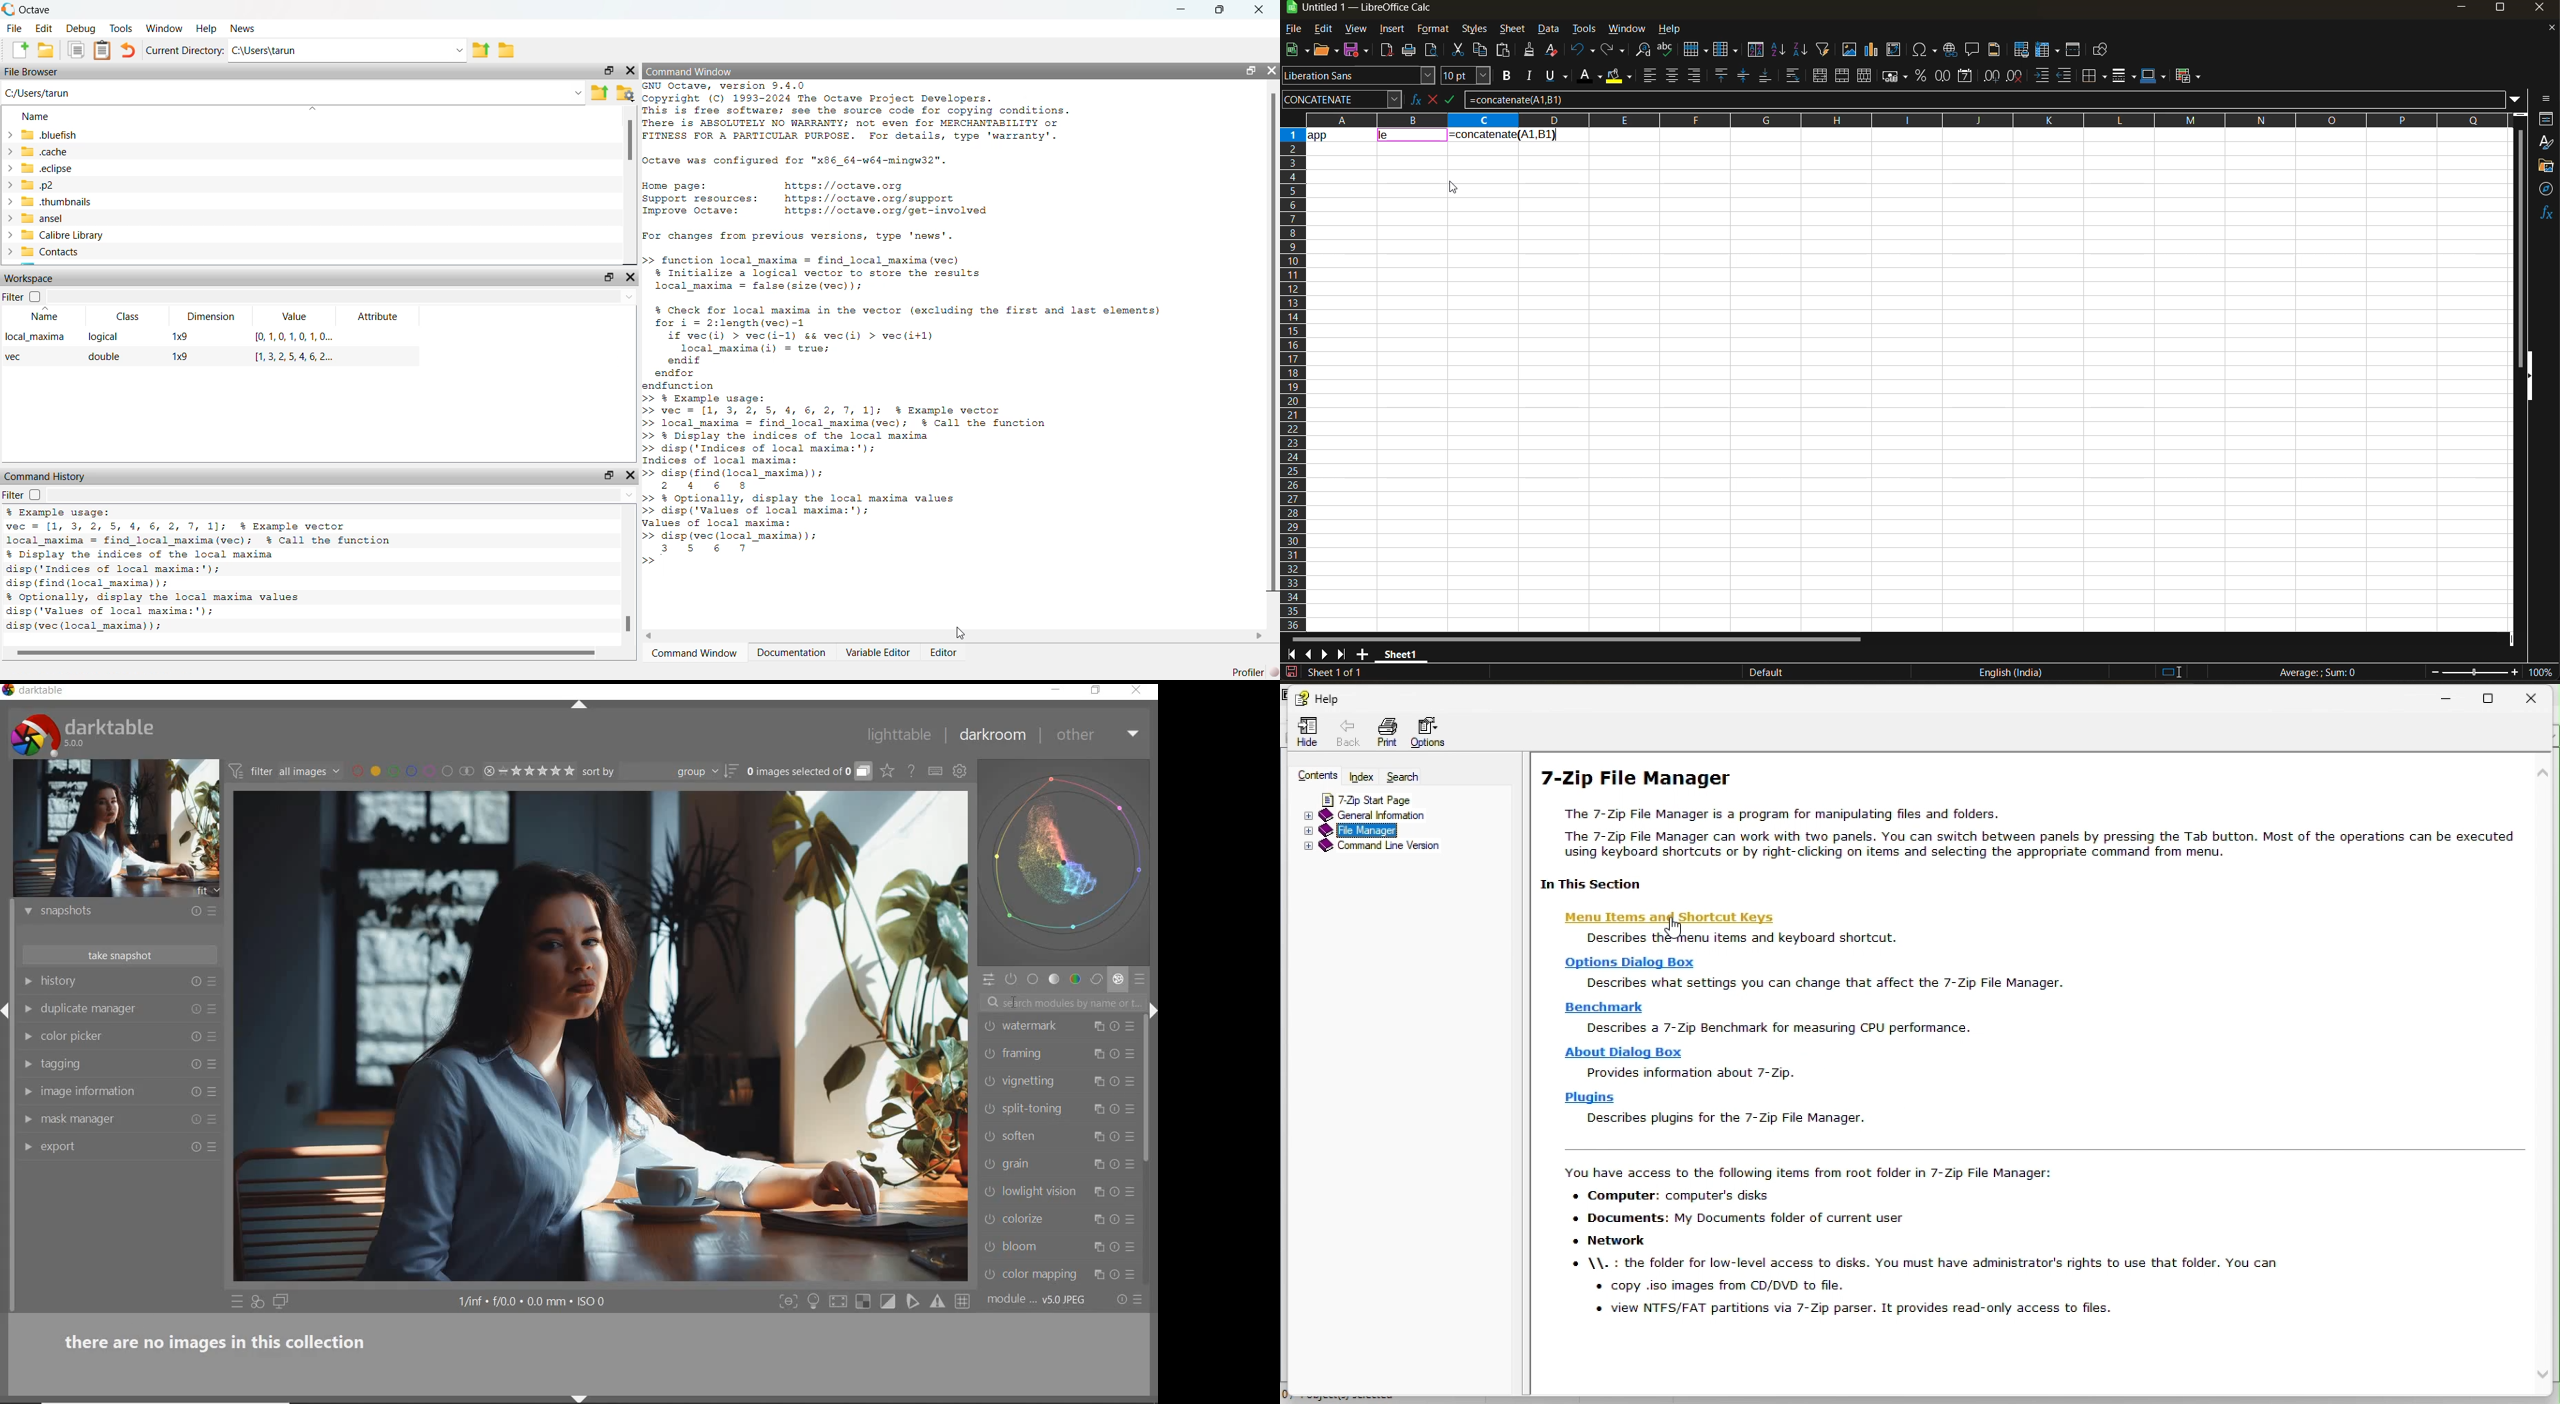  What do you see at coordinates (1386, 51) in the screenshot?
I see `export directly as pdf` at bounding box center [1386, 51].